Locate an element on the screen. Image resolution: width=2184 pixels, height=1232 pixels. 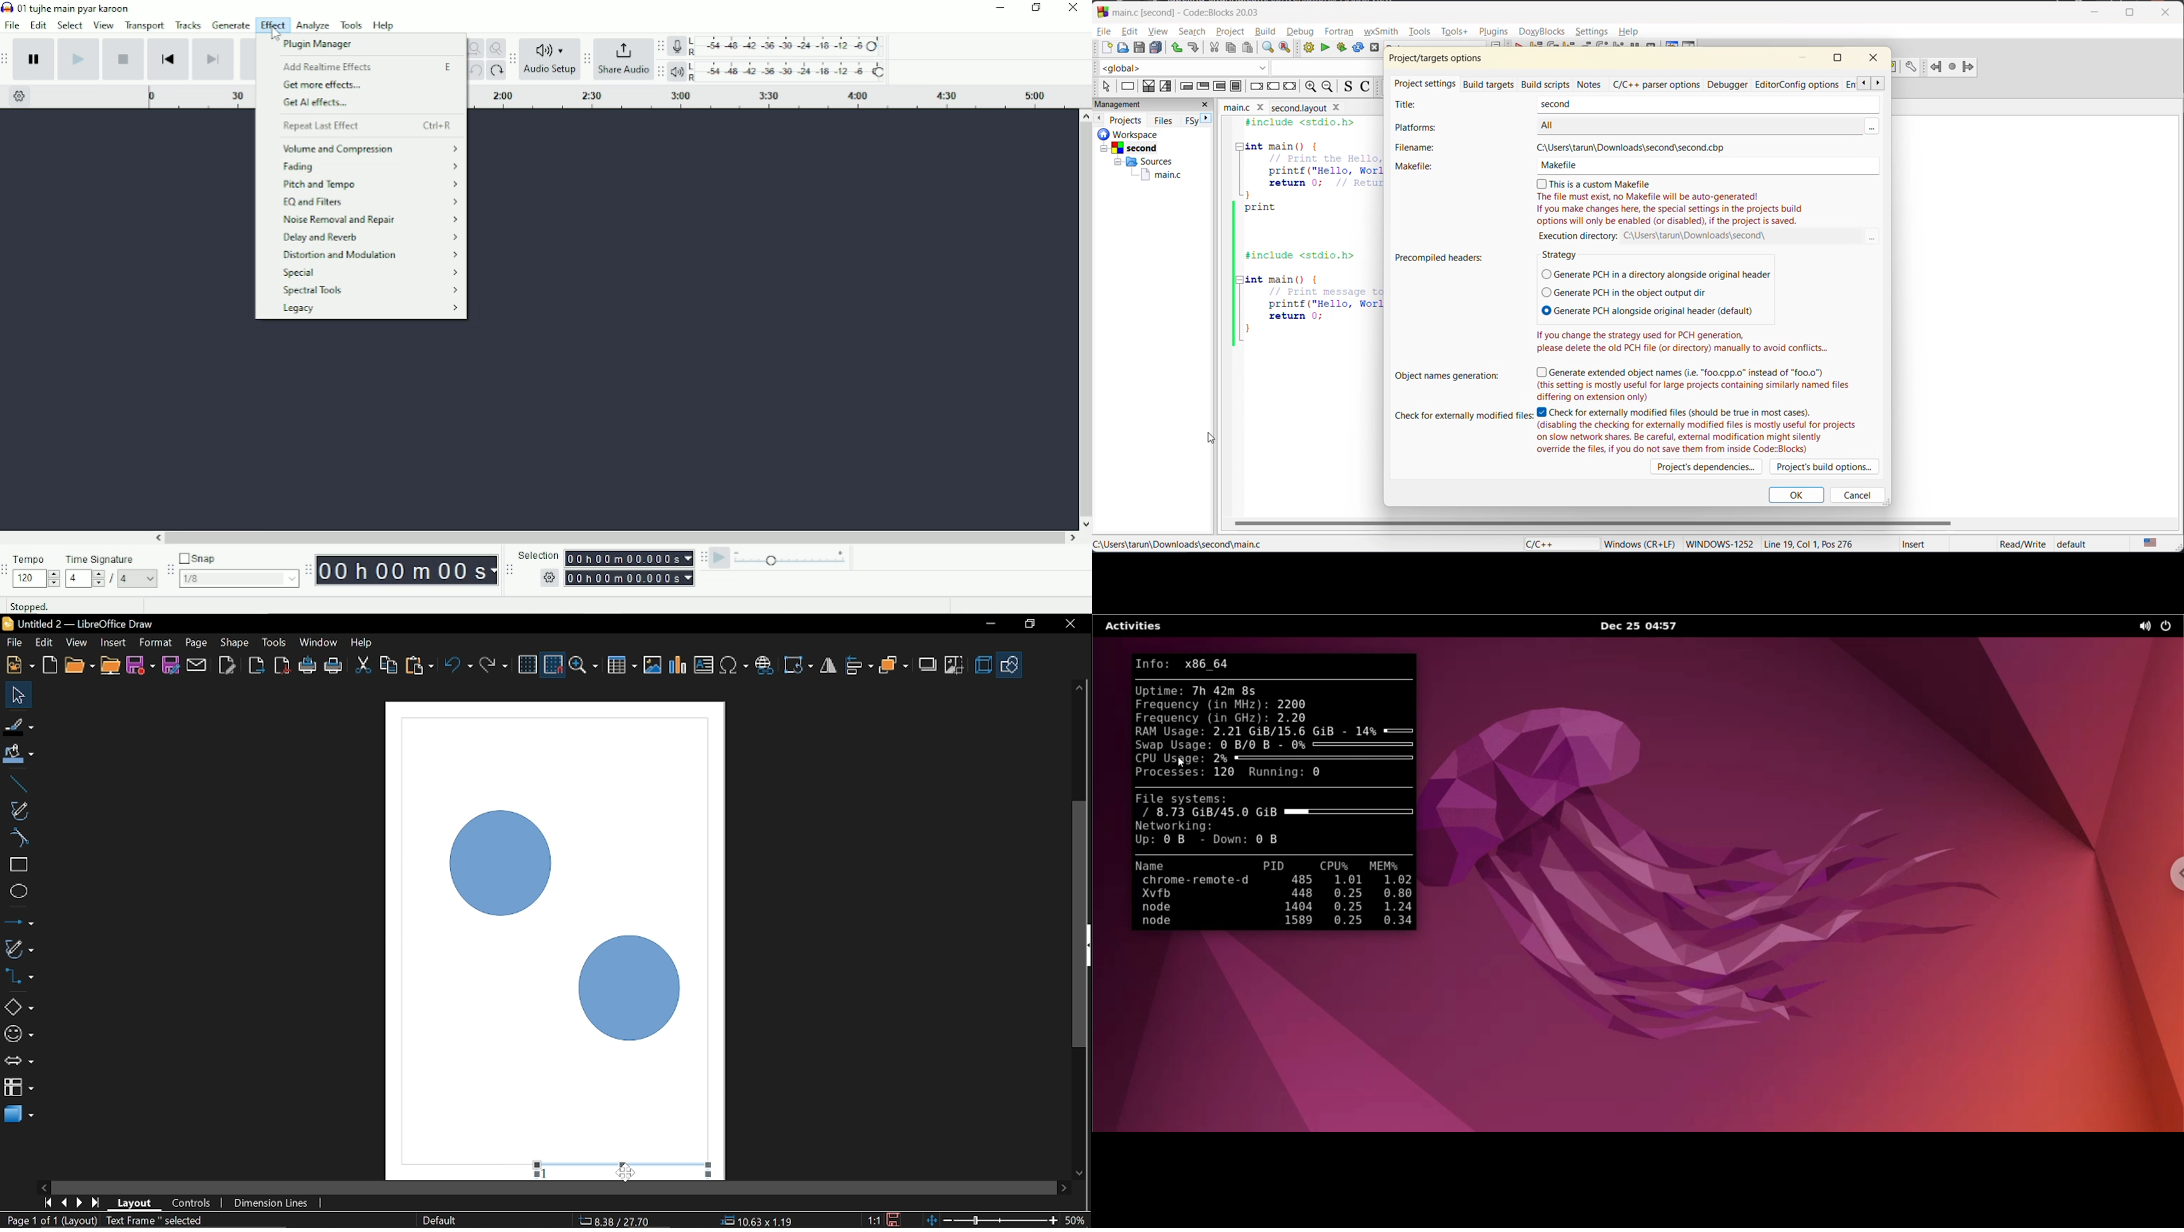
Stopped is located at coordinates (28, 606).